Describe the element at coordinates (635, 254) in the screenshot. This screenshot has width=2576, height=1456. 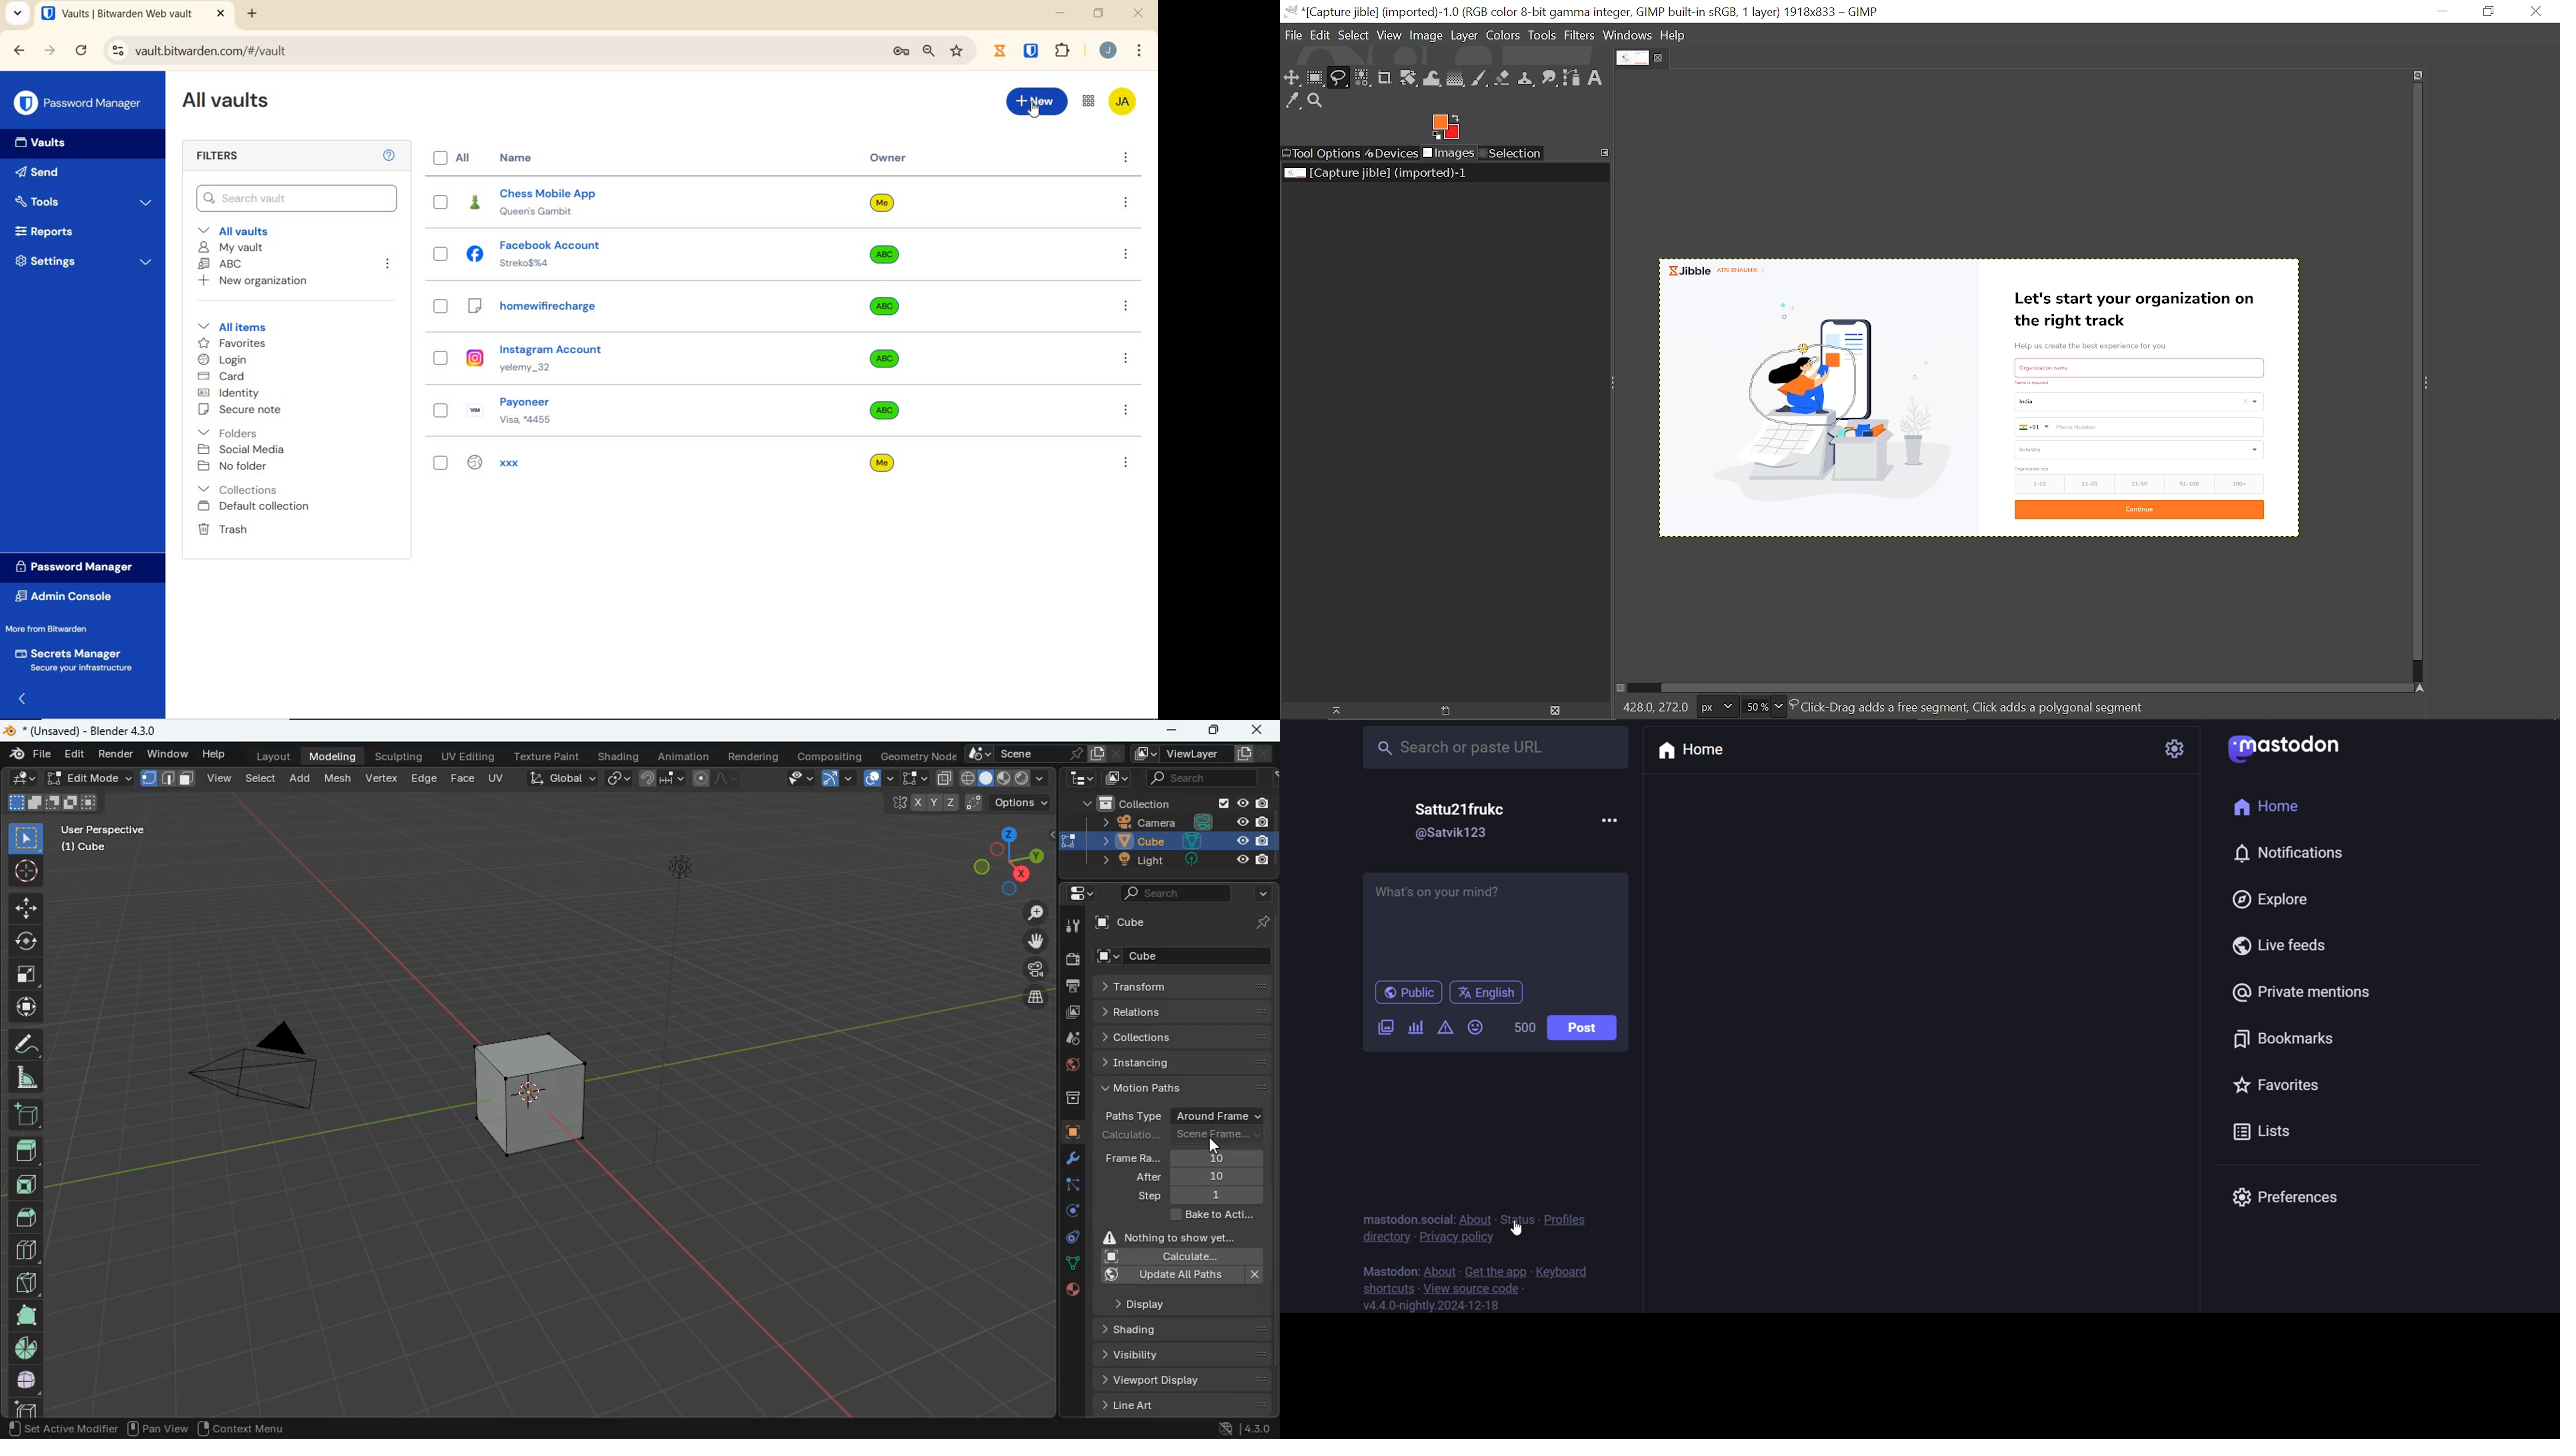
I see `facebook account` at that location.